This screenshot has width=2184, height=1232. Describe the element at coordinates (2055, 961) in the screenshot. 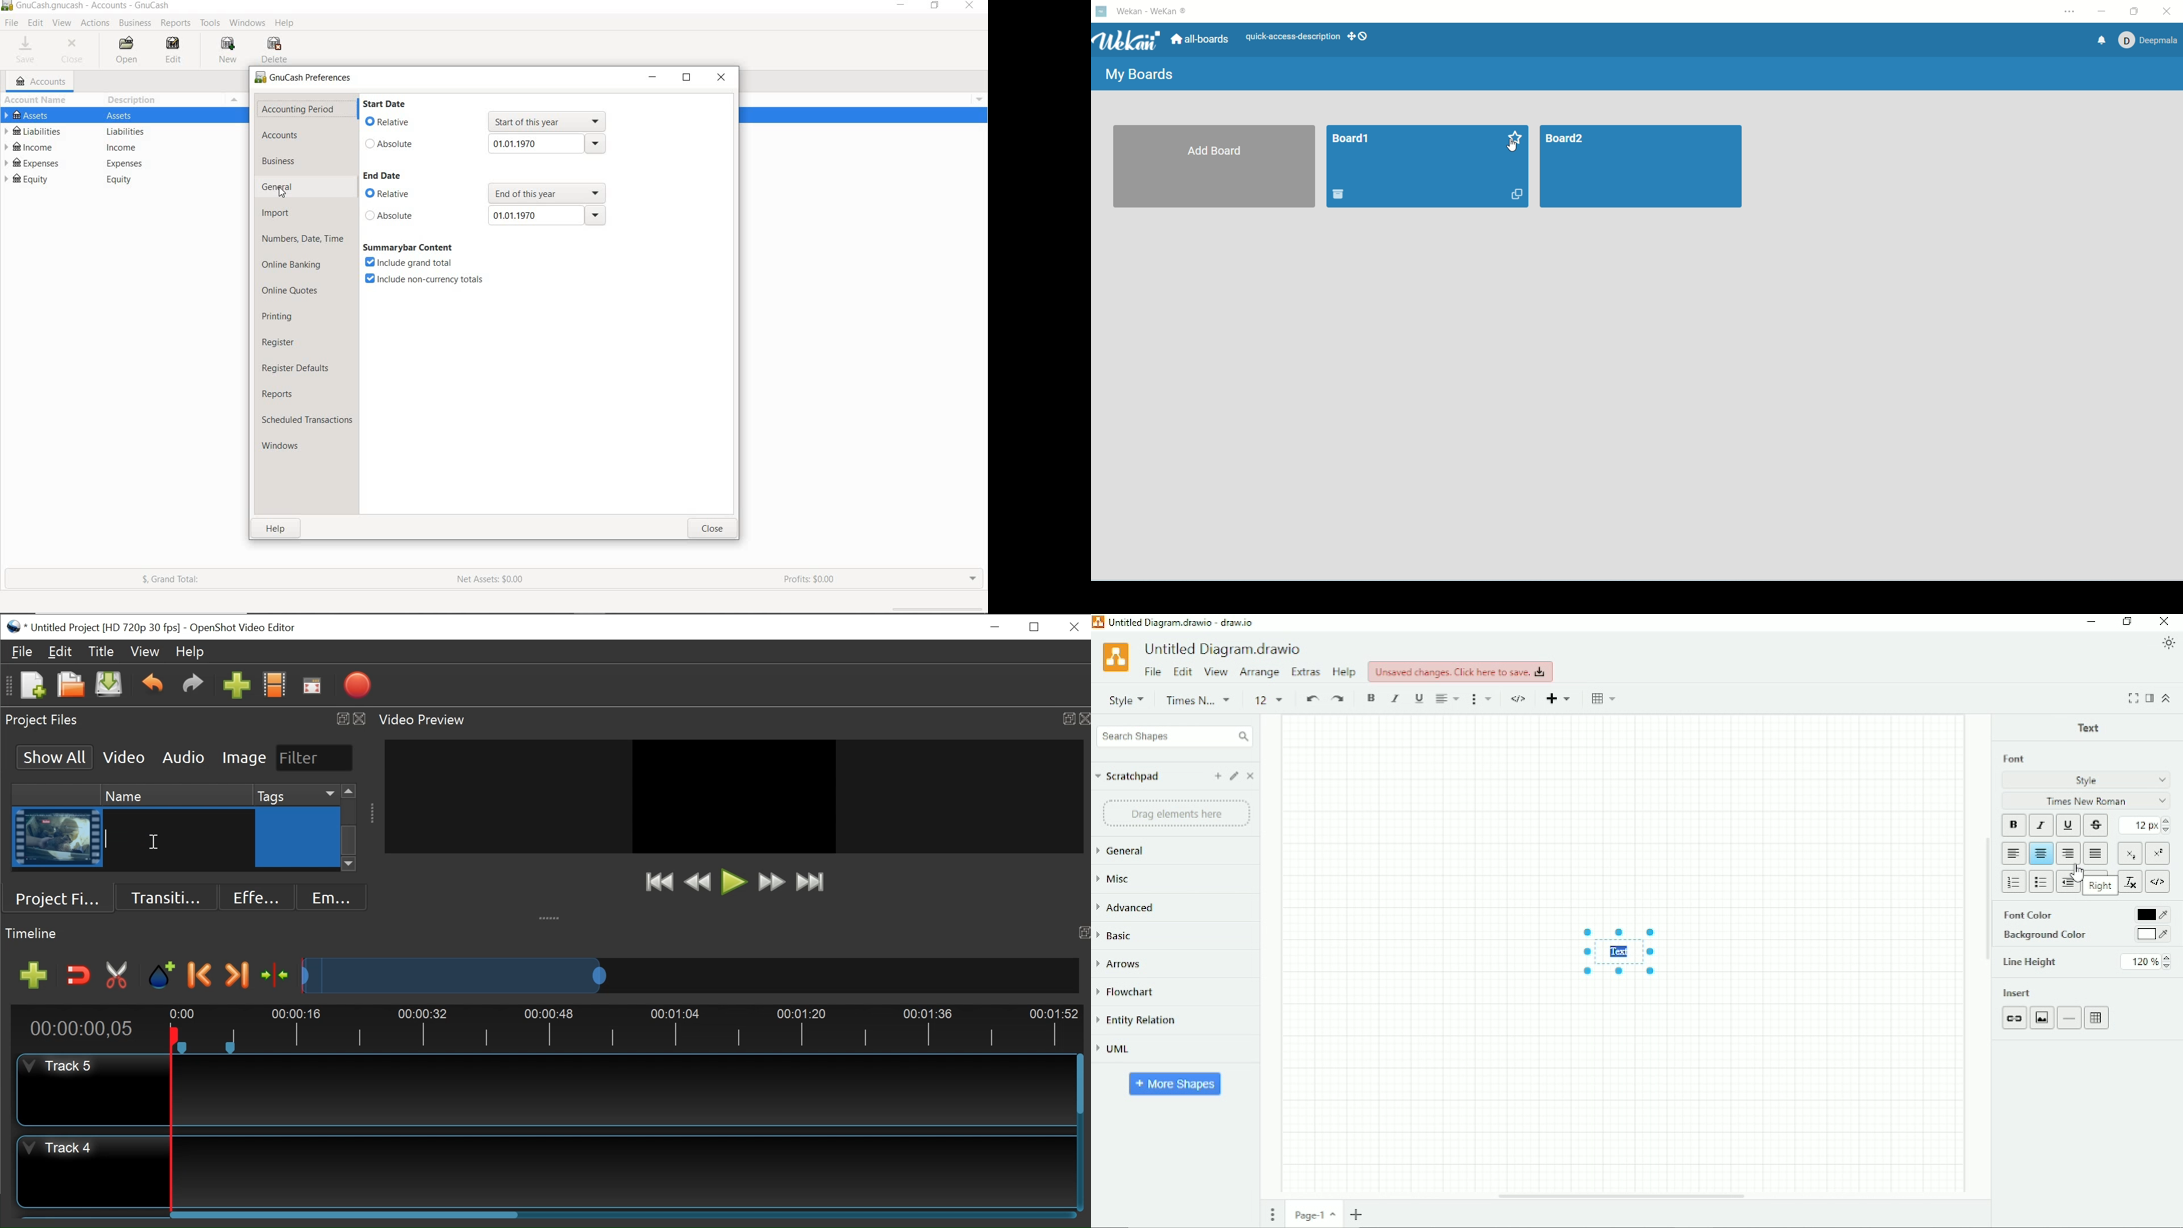

I see `Line Height` at that location.